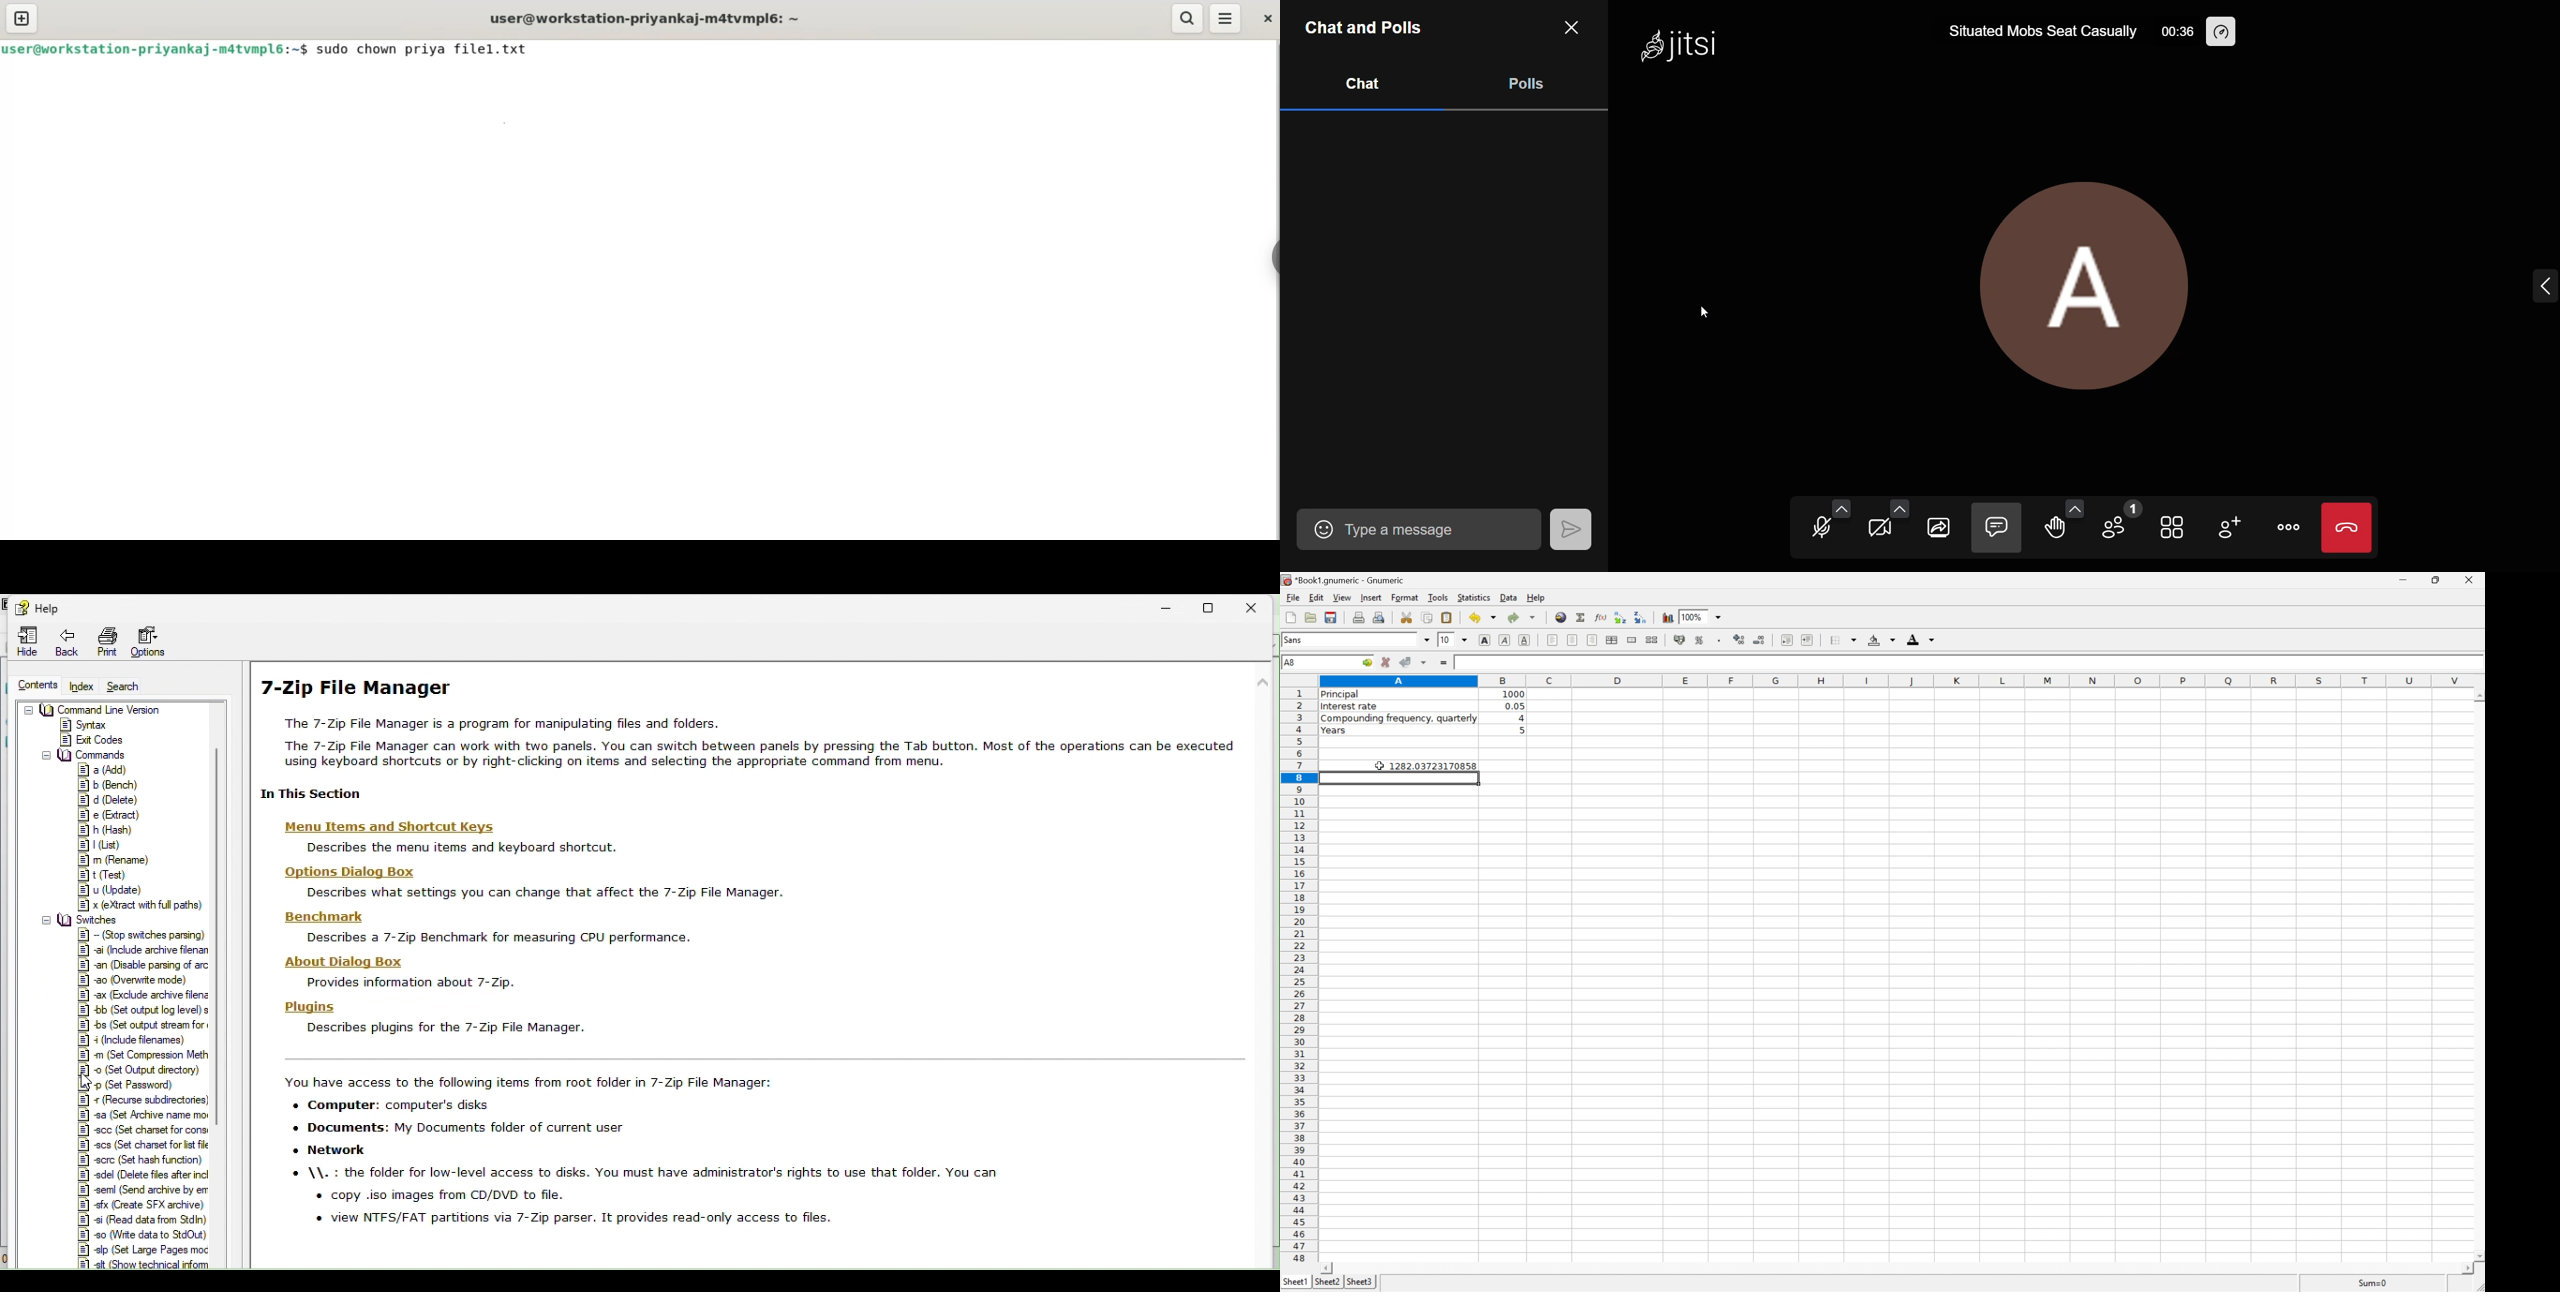 The image size is (2576, 1316). I want to click on more actions, so click(2285, 527).